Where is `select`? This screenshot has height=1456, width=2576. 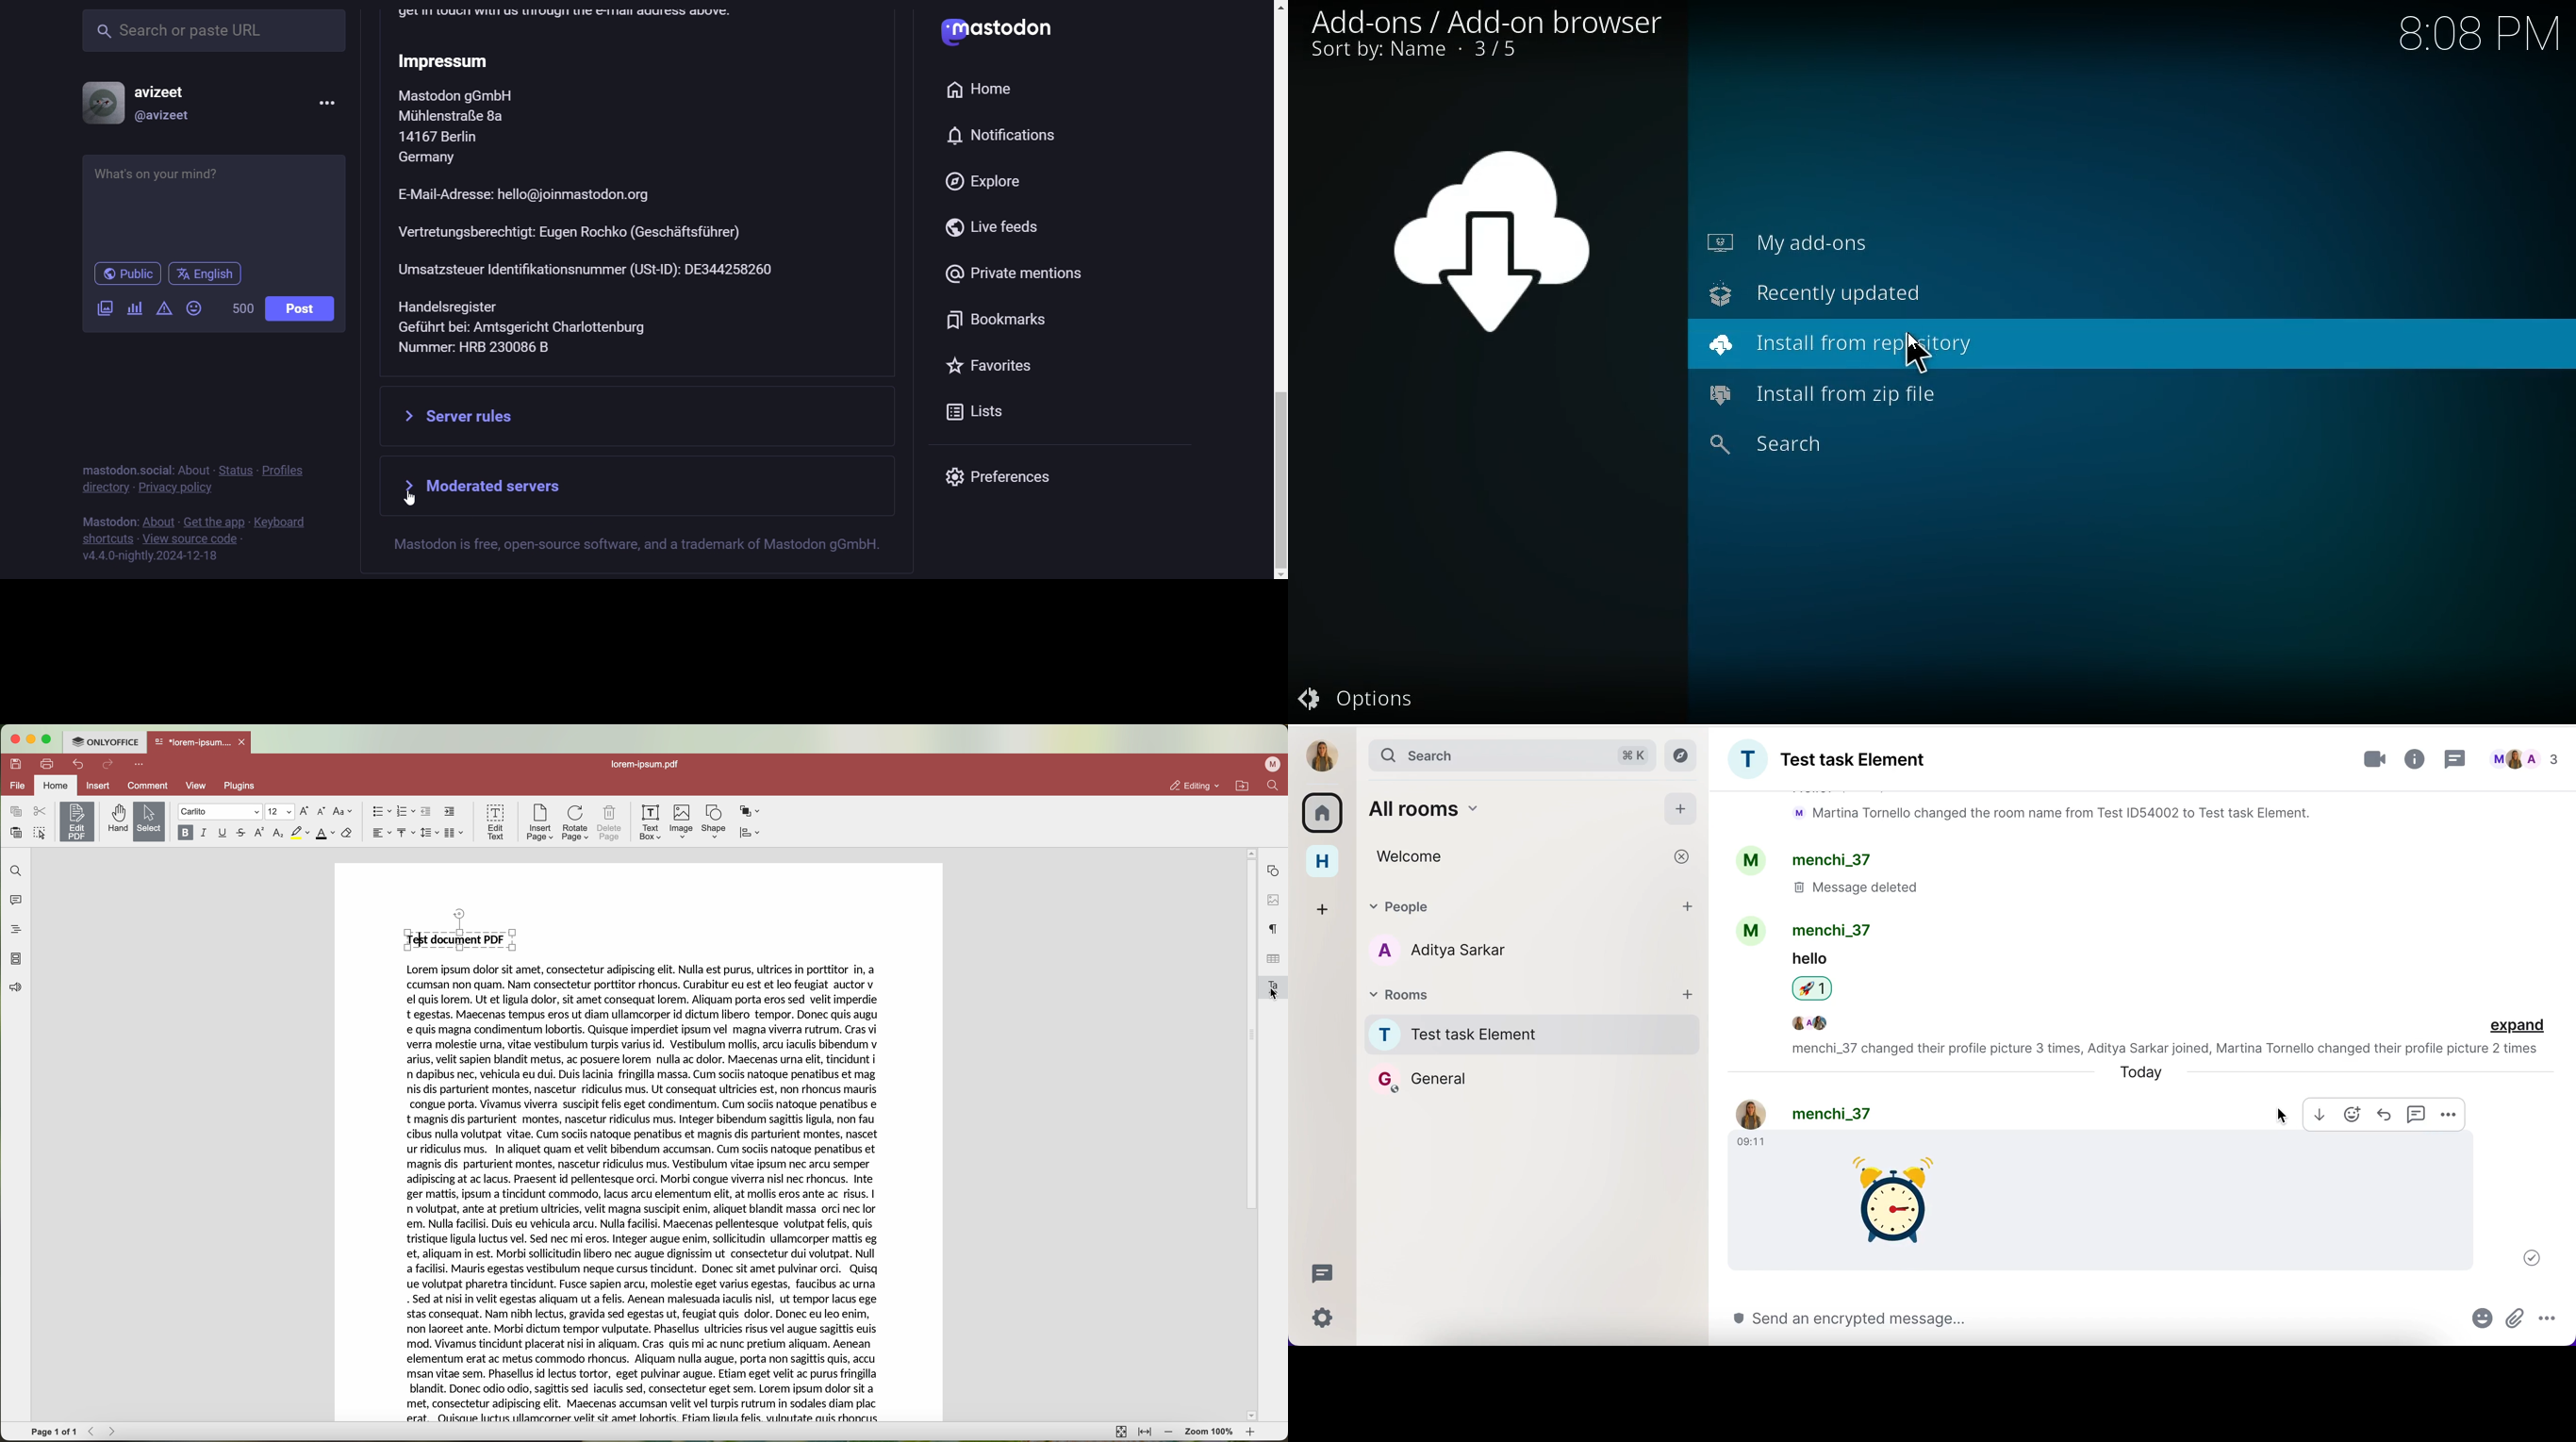
select is located at coordinates (148, 821).